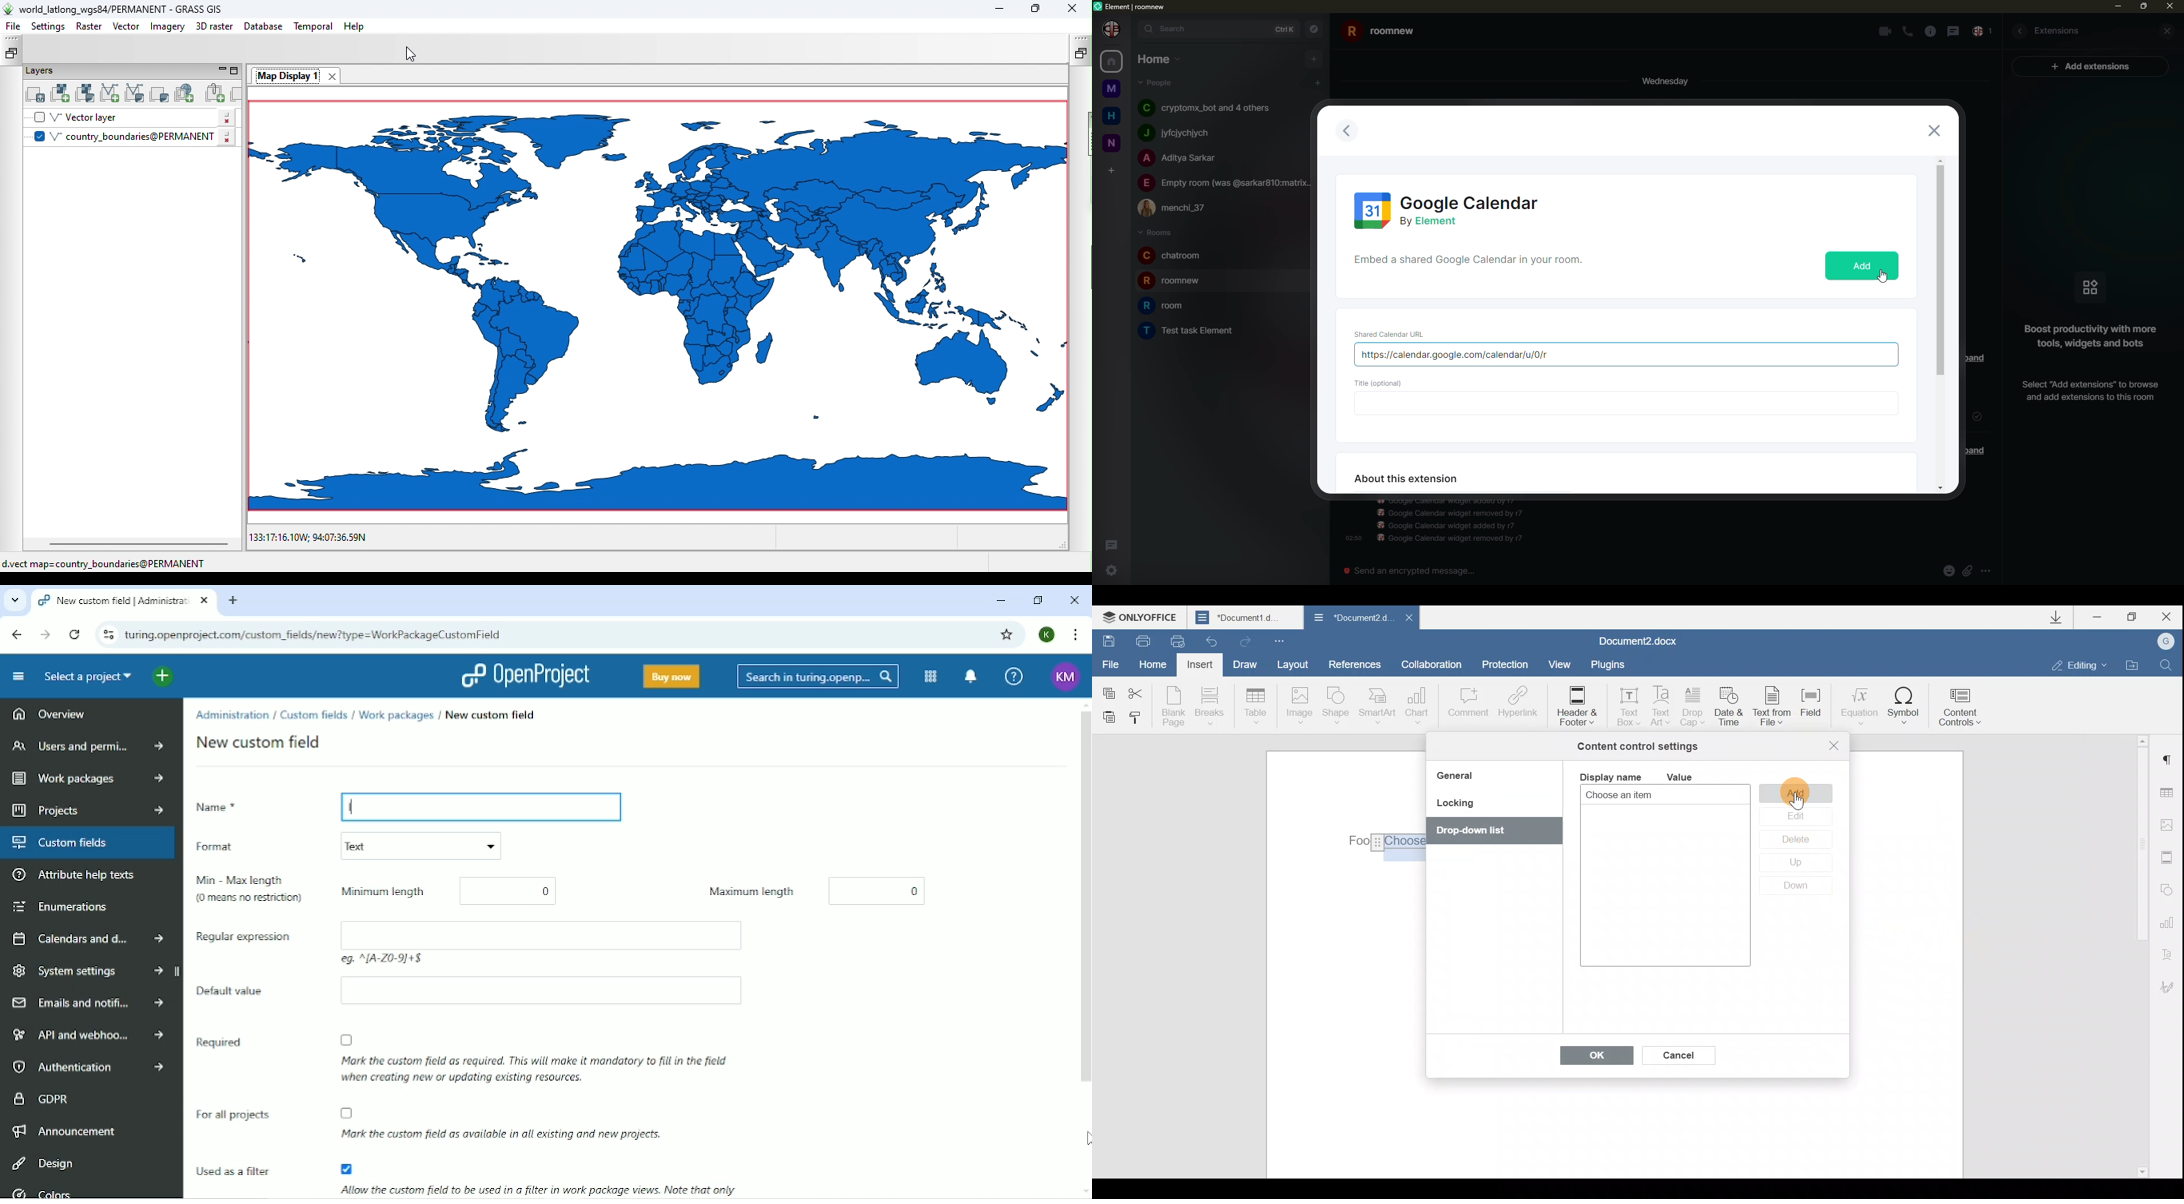 Image resolution: width=2184 pixels, height=1204 pixels. I want to click on Cursor, so click(1085, 1139).